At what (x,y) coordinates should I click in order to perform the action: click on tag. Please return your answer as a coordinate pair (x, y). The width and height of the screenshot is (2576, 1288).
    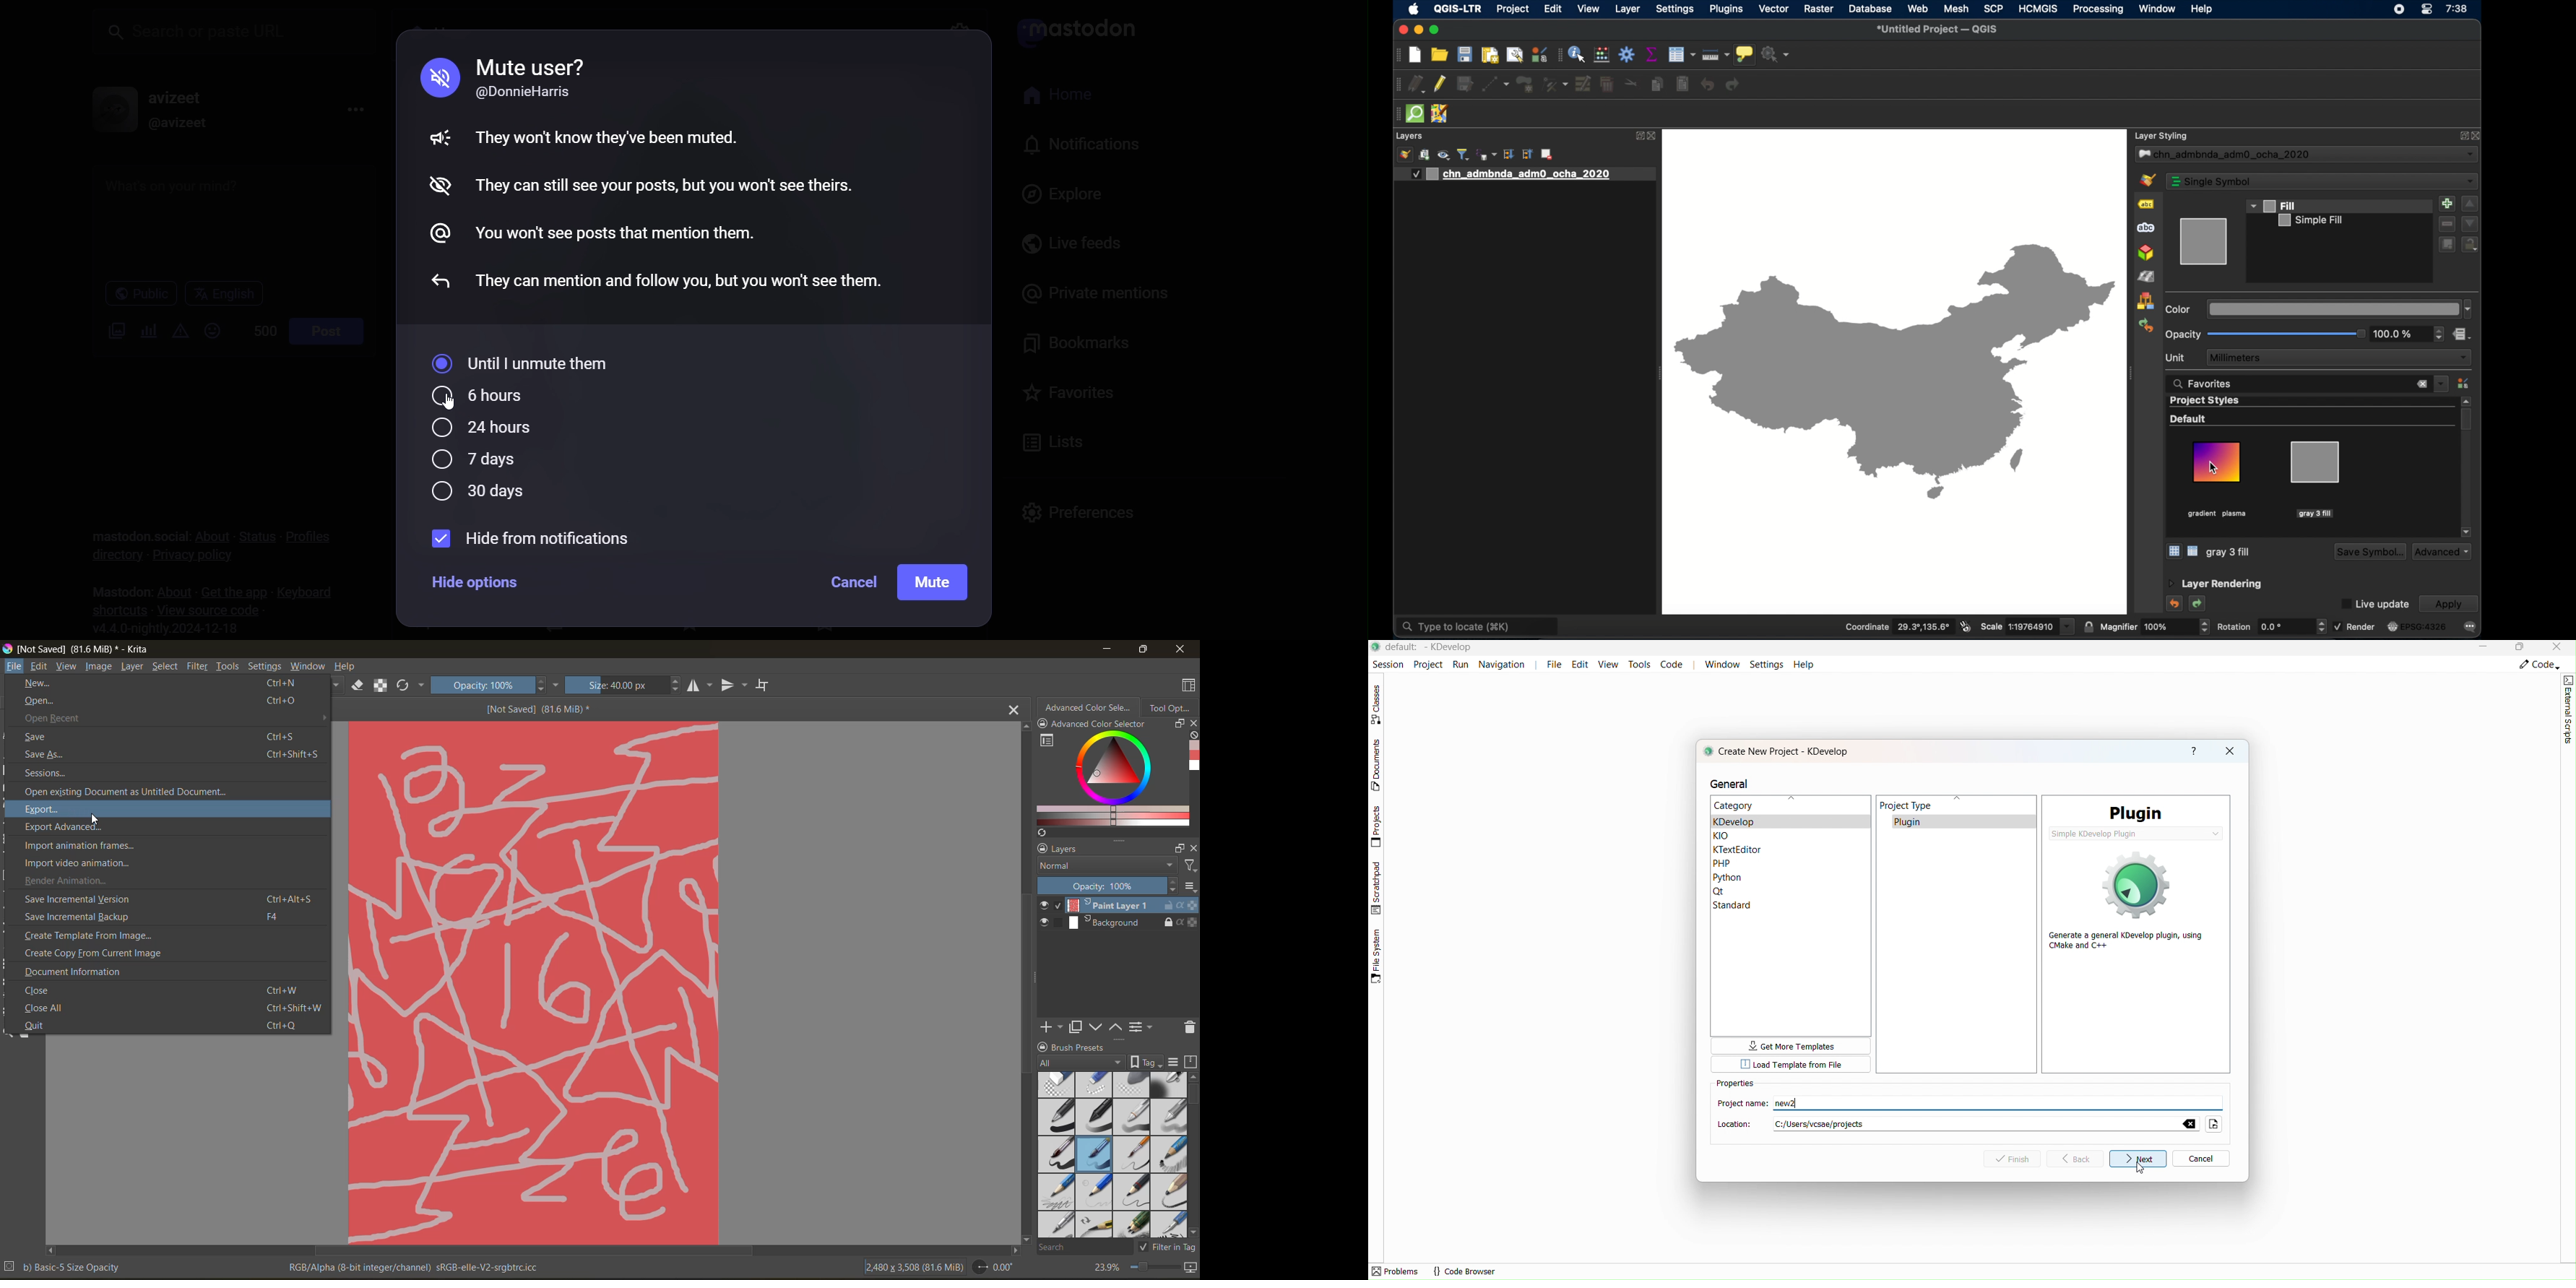
    Looking at the image, I should click on (1082, 1063).